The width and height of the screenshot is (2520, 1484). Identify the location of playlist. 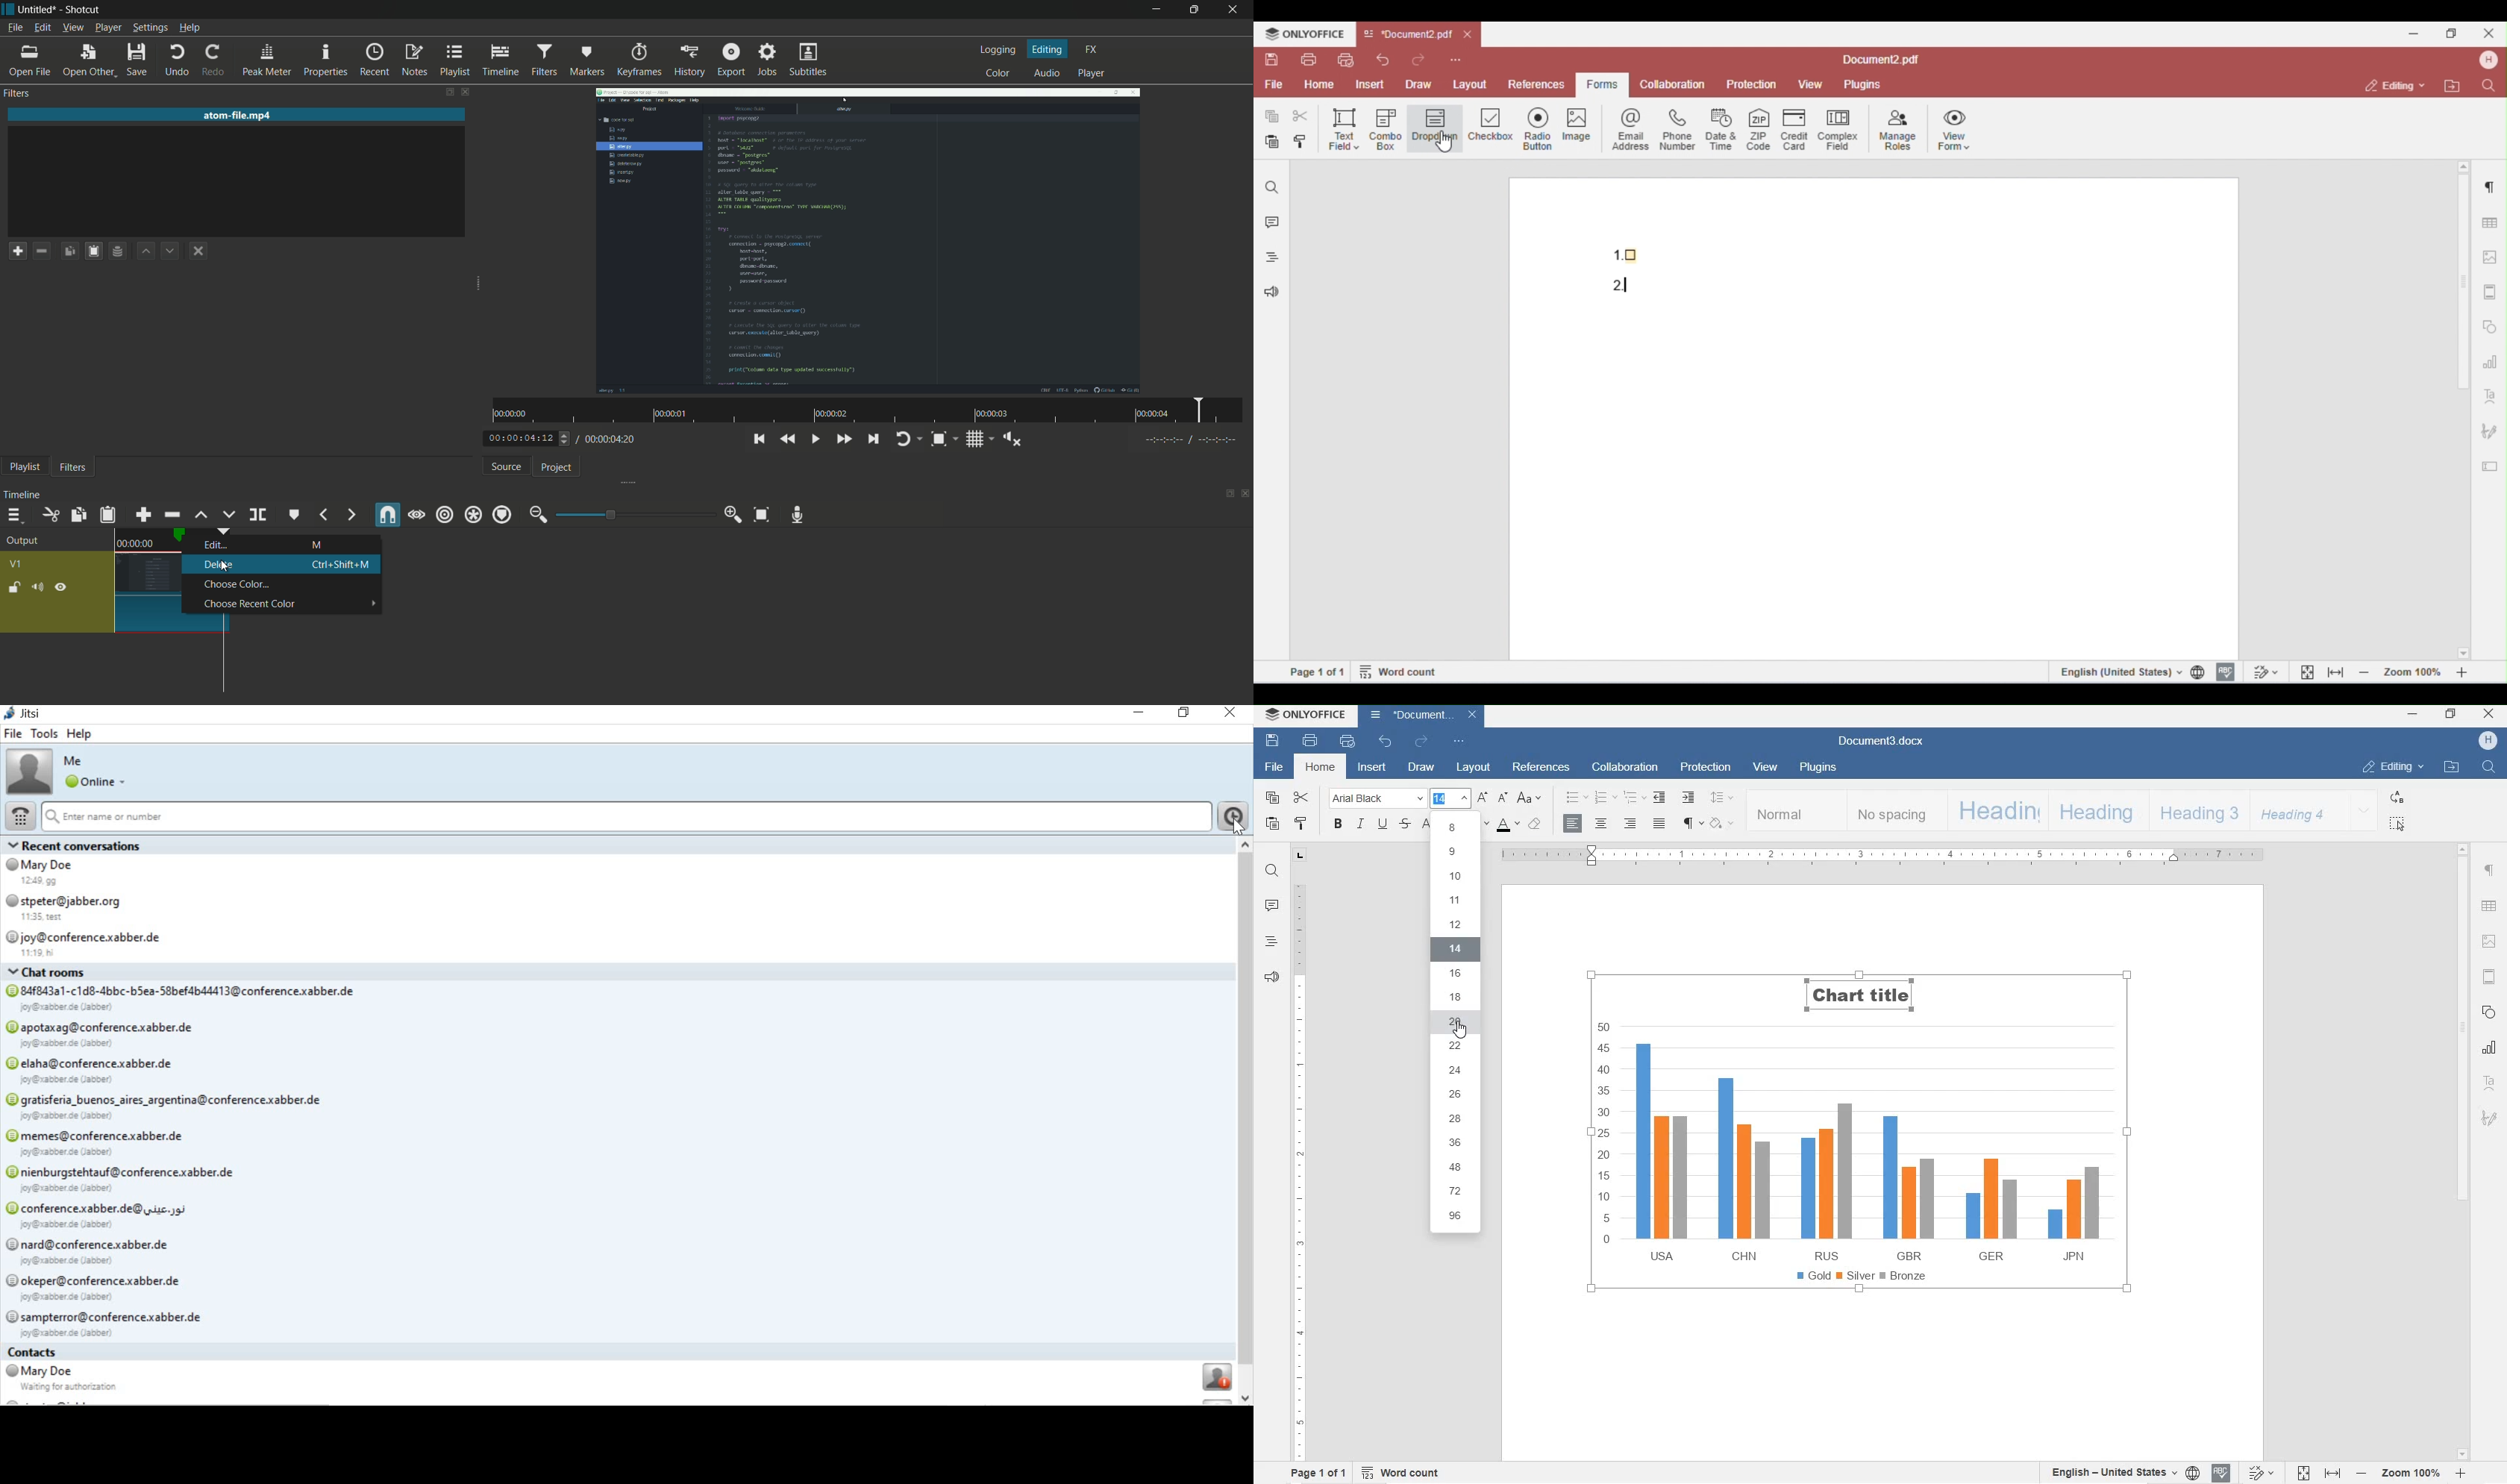
(452, 59).